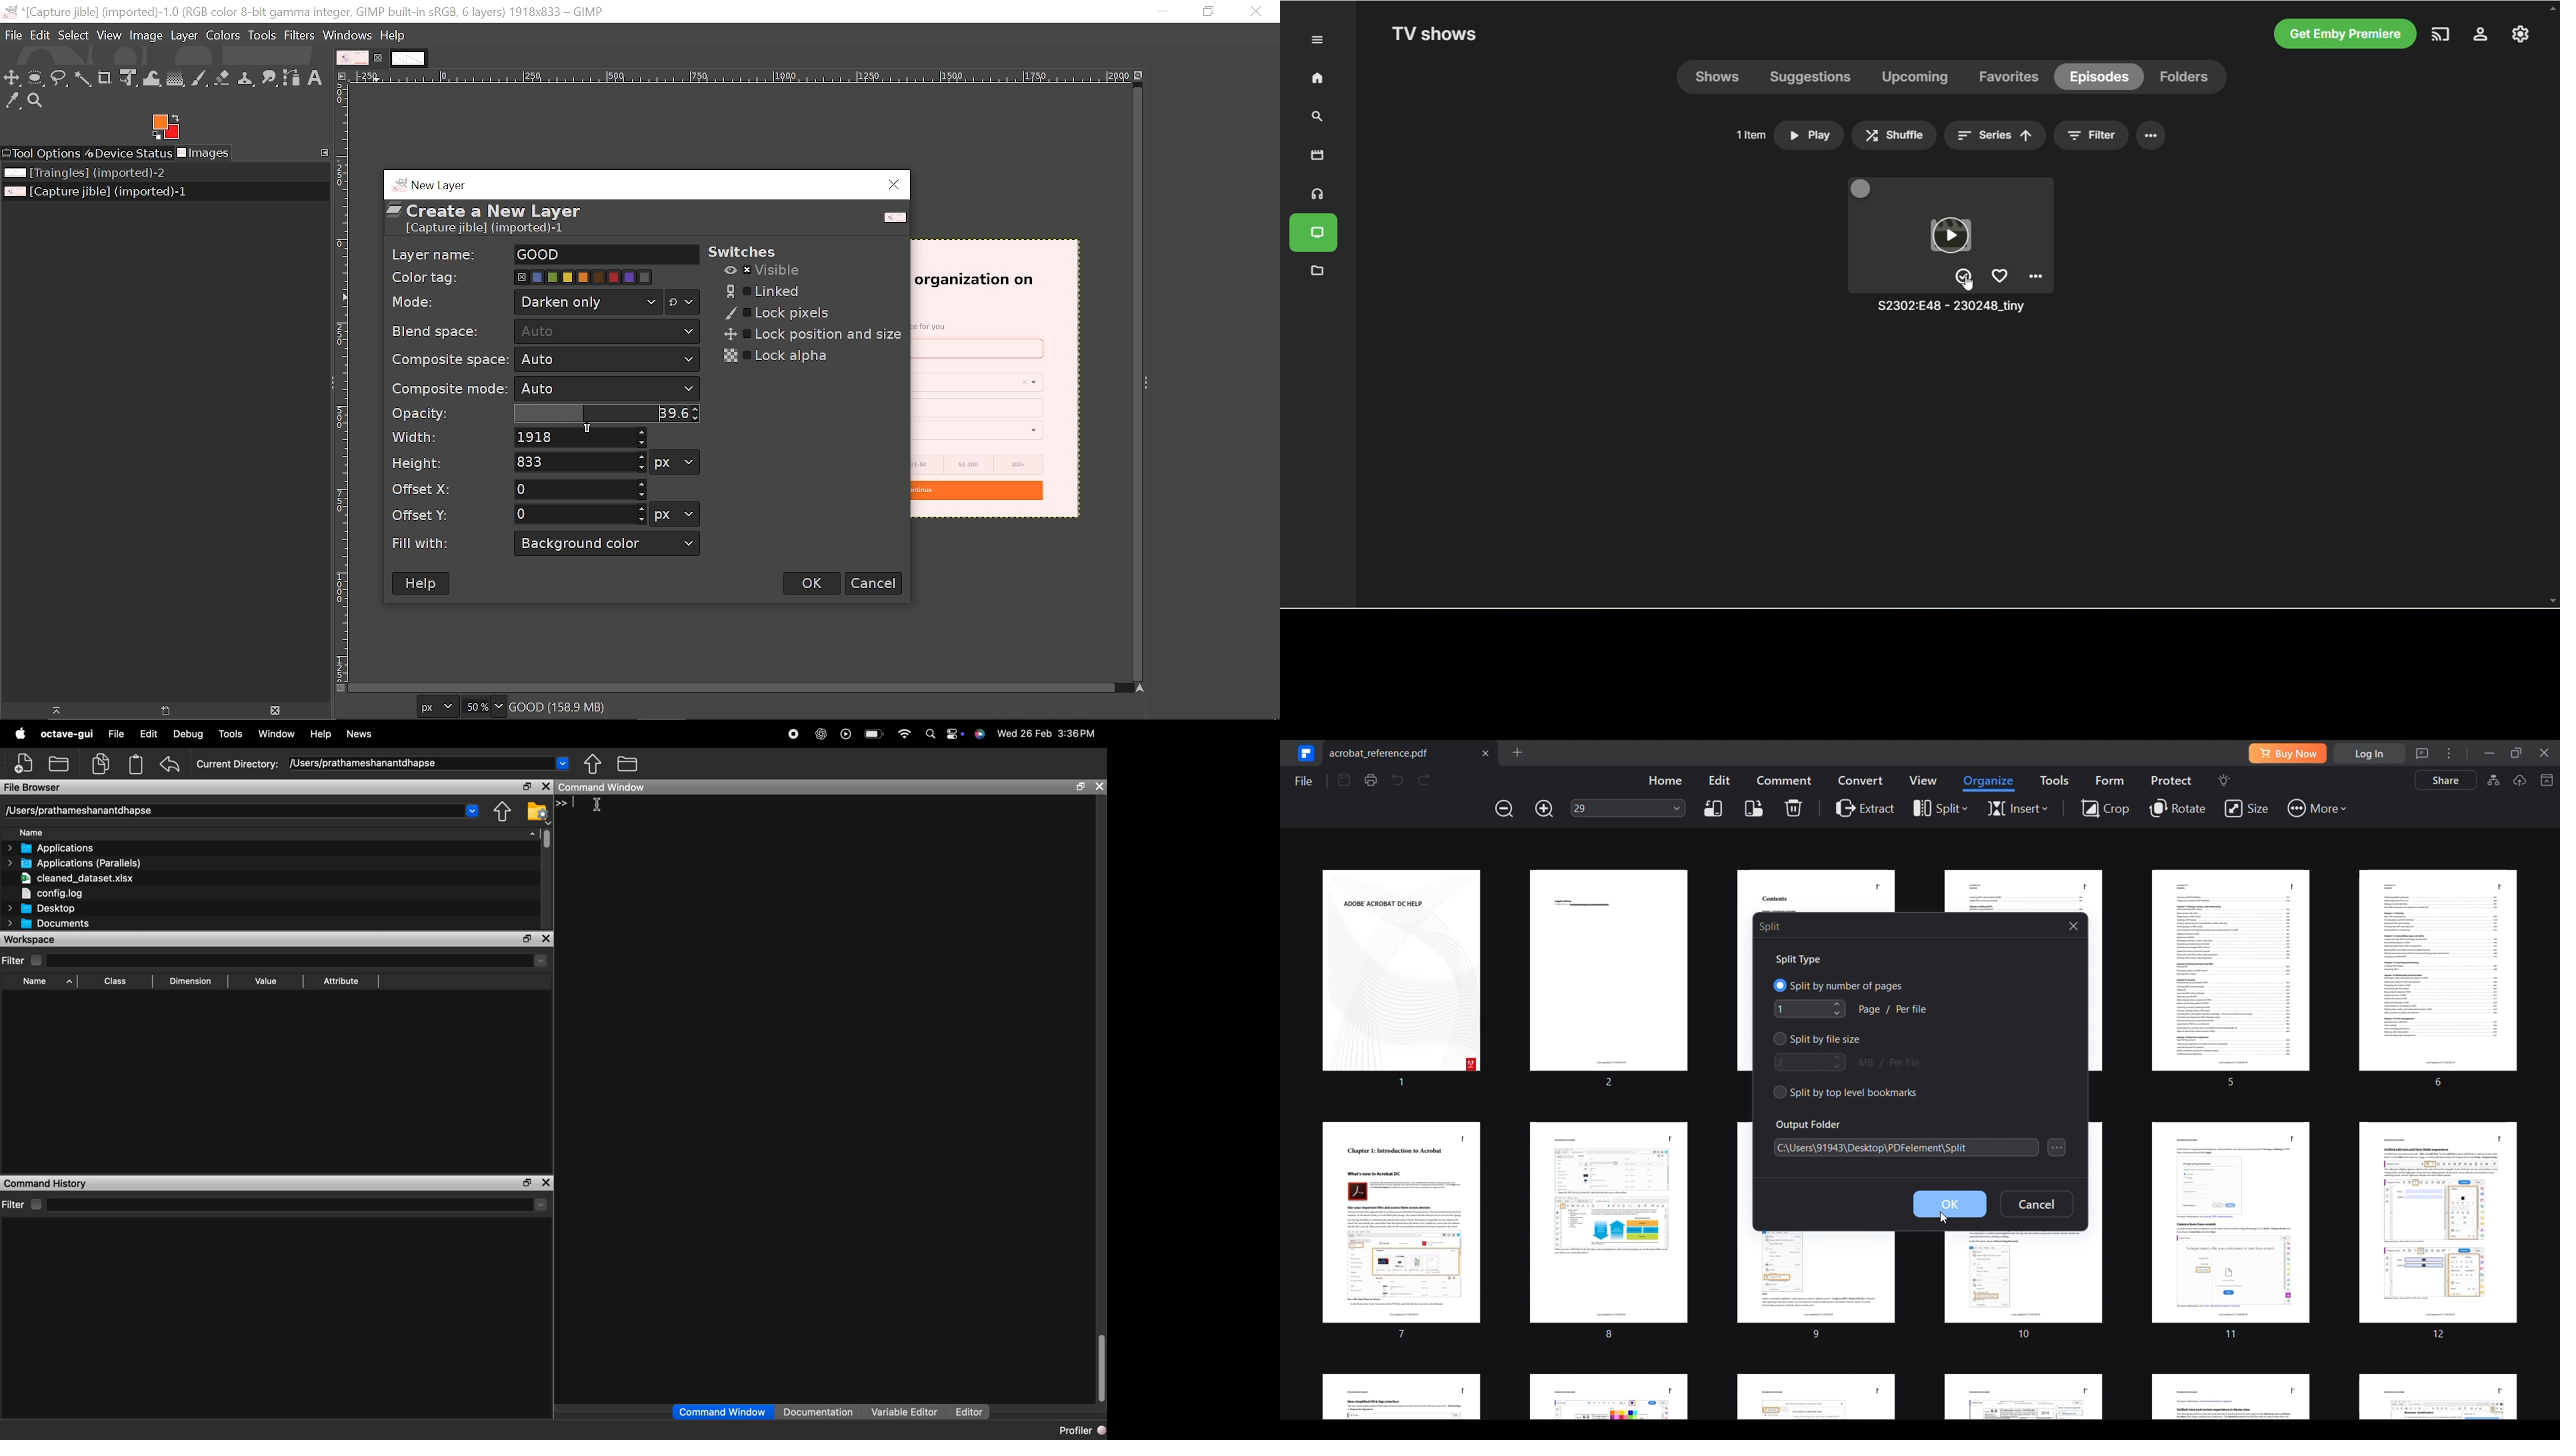  Describe the element at coordinates (108, 173) in the screenshot. I see `Image file titled "Triangles"` at that location.